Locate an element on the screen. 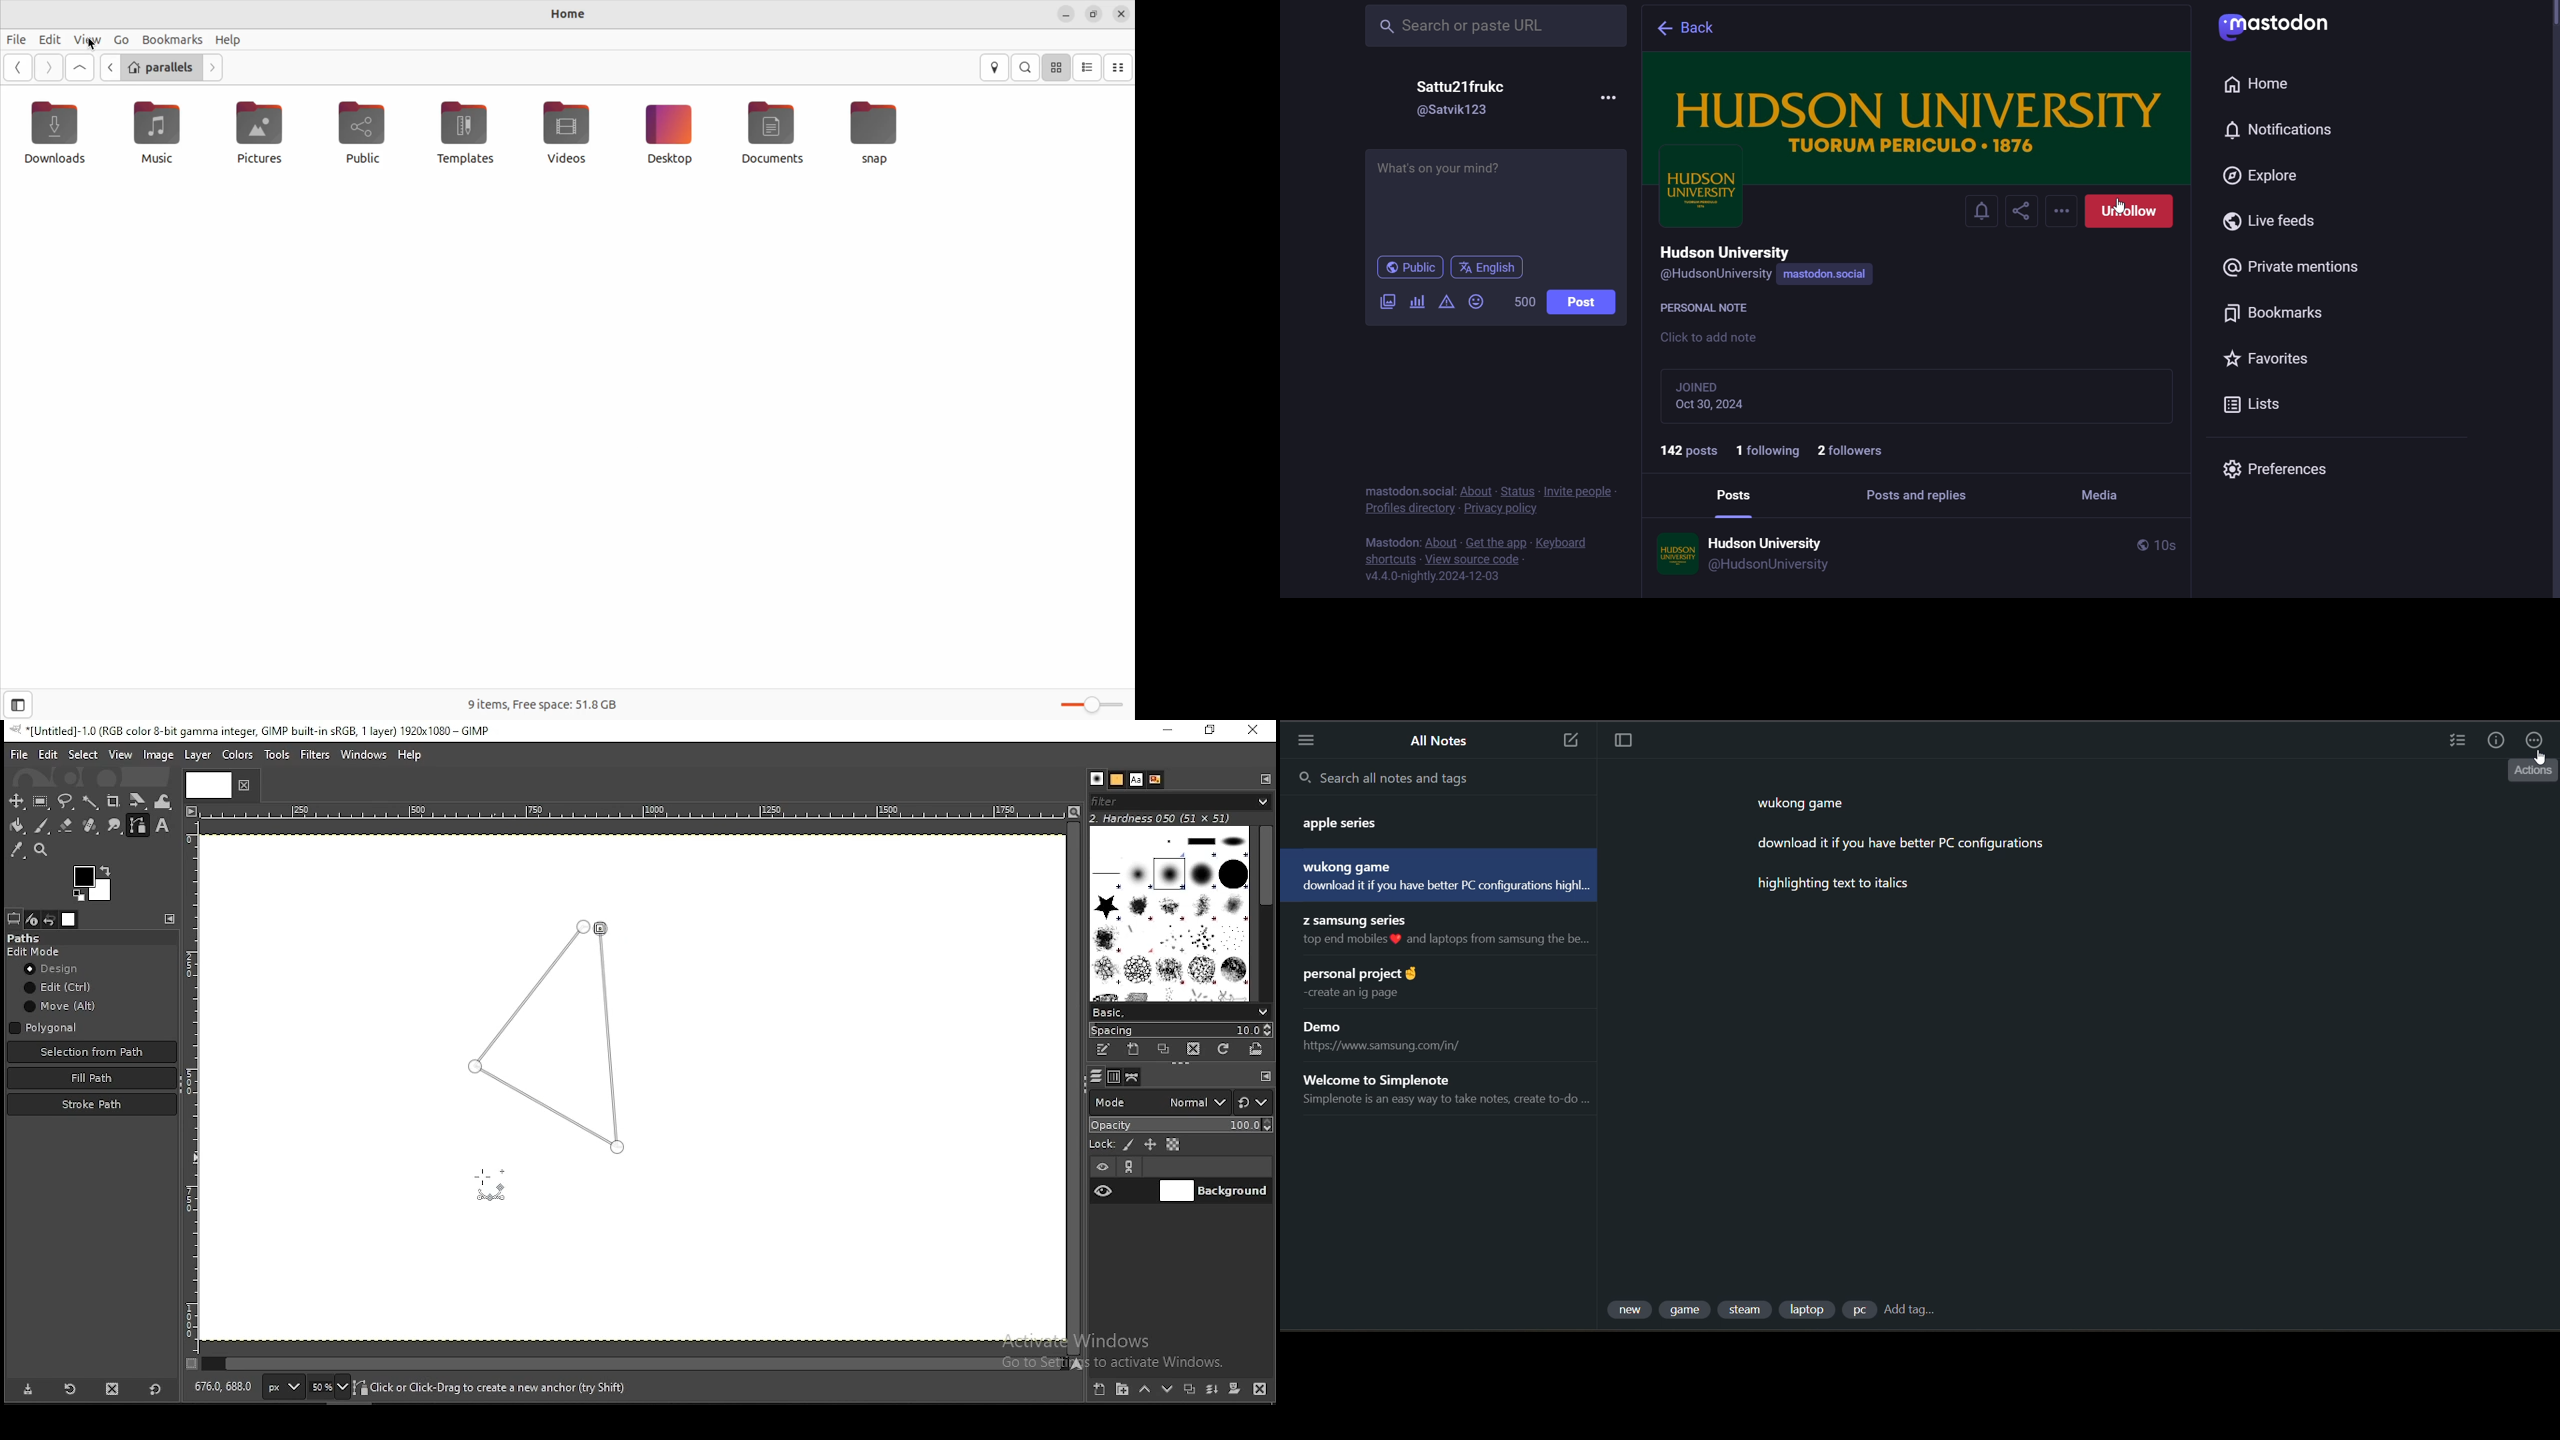  public is located at coordinates (1407, 268).